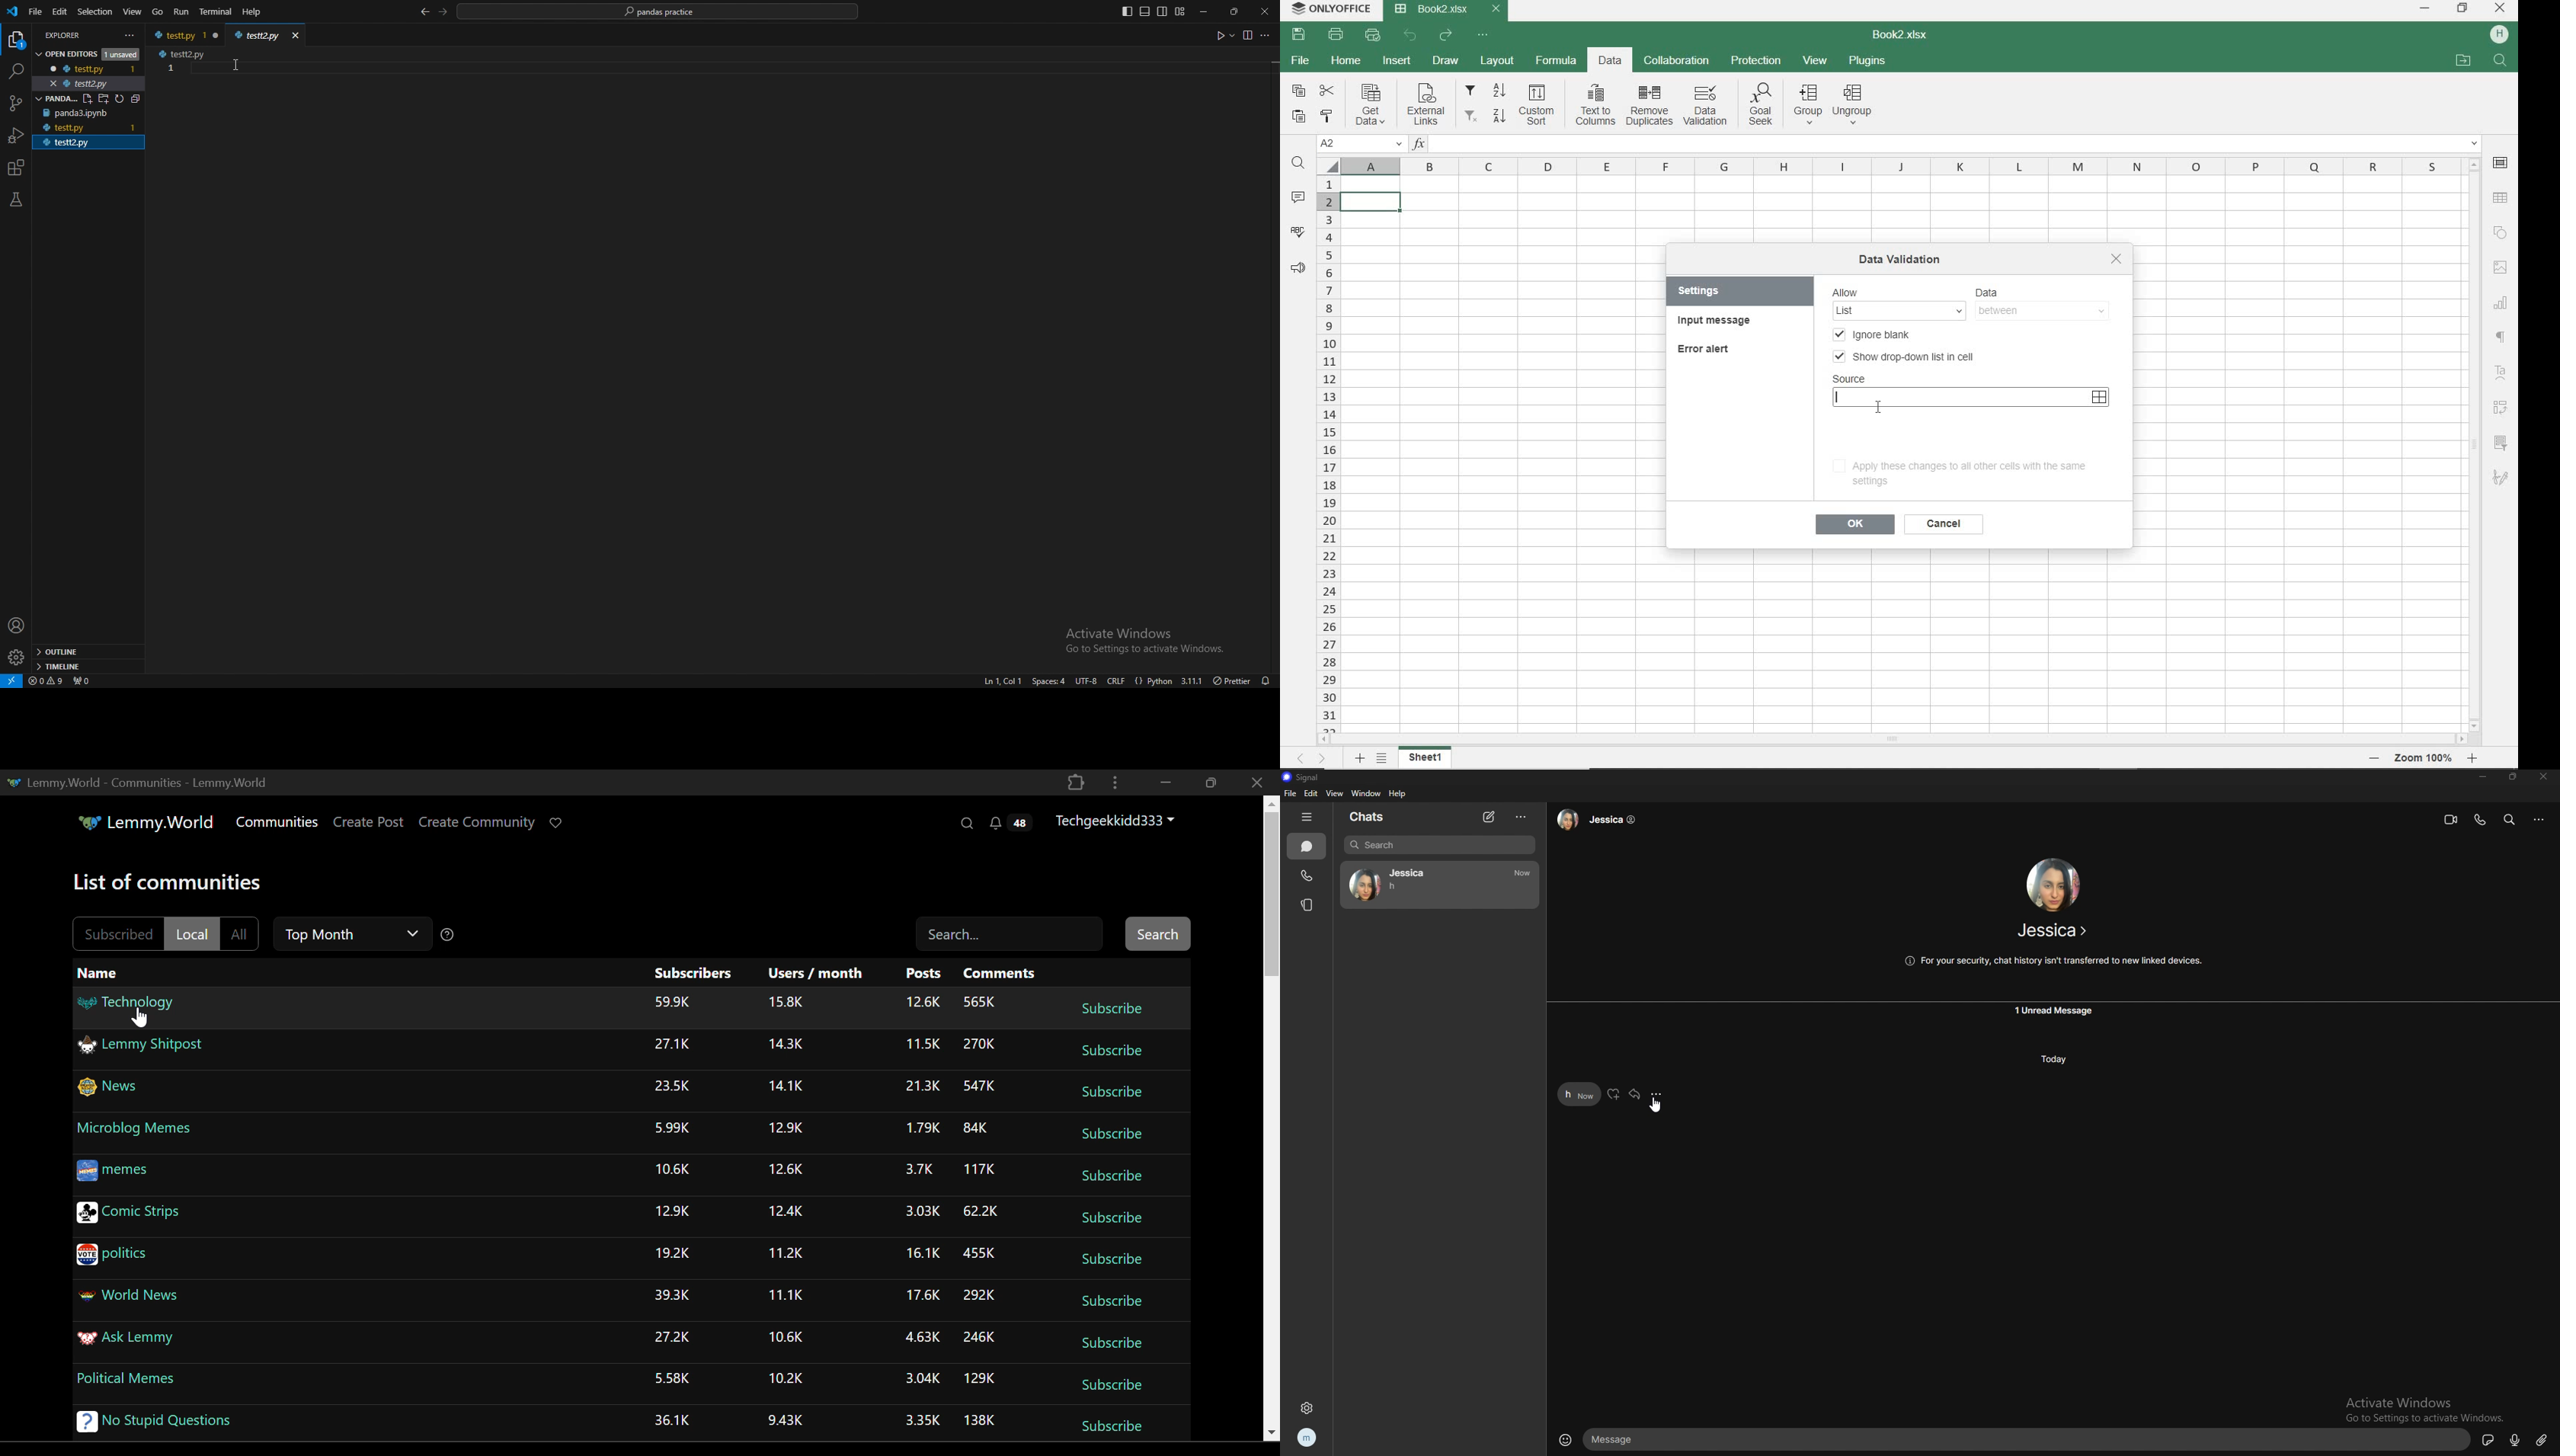 The height and width of the screenshot is (1456, 2576). Describe the element at coordinates (2501, 62) in the screenshot. I see `FIND` at that location.